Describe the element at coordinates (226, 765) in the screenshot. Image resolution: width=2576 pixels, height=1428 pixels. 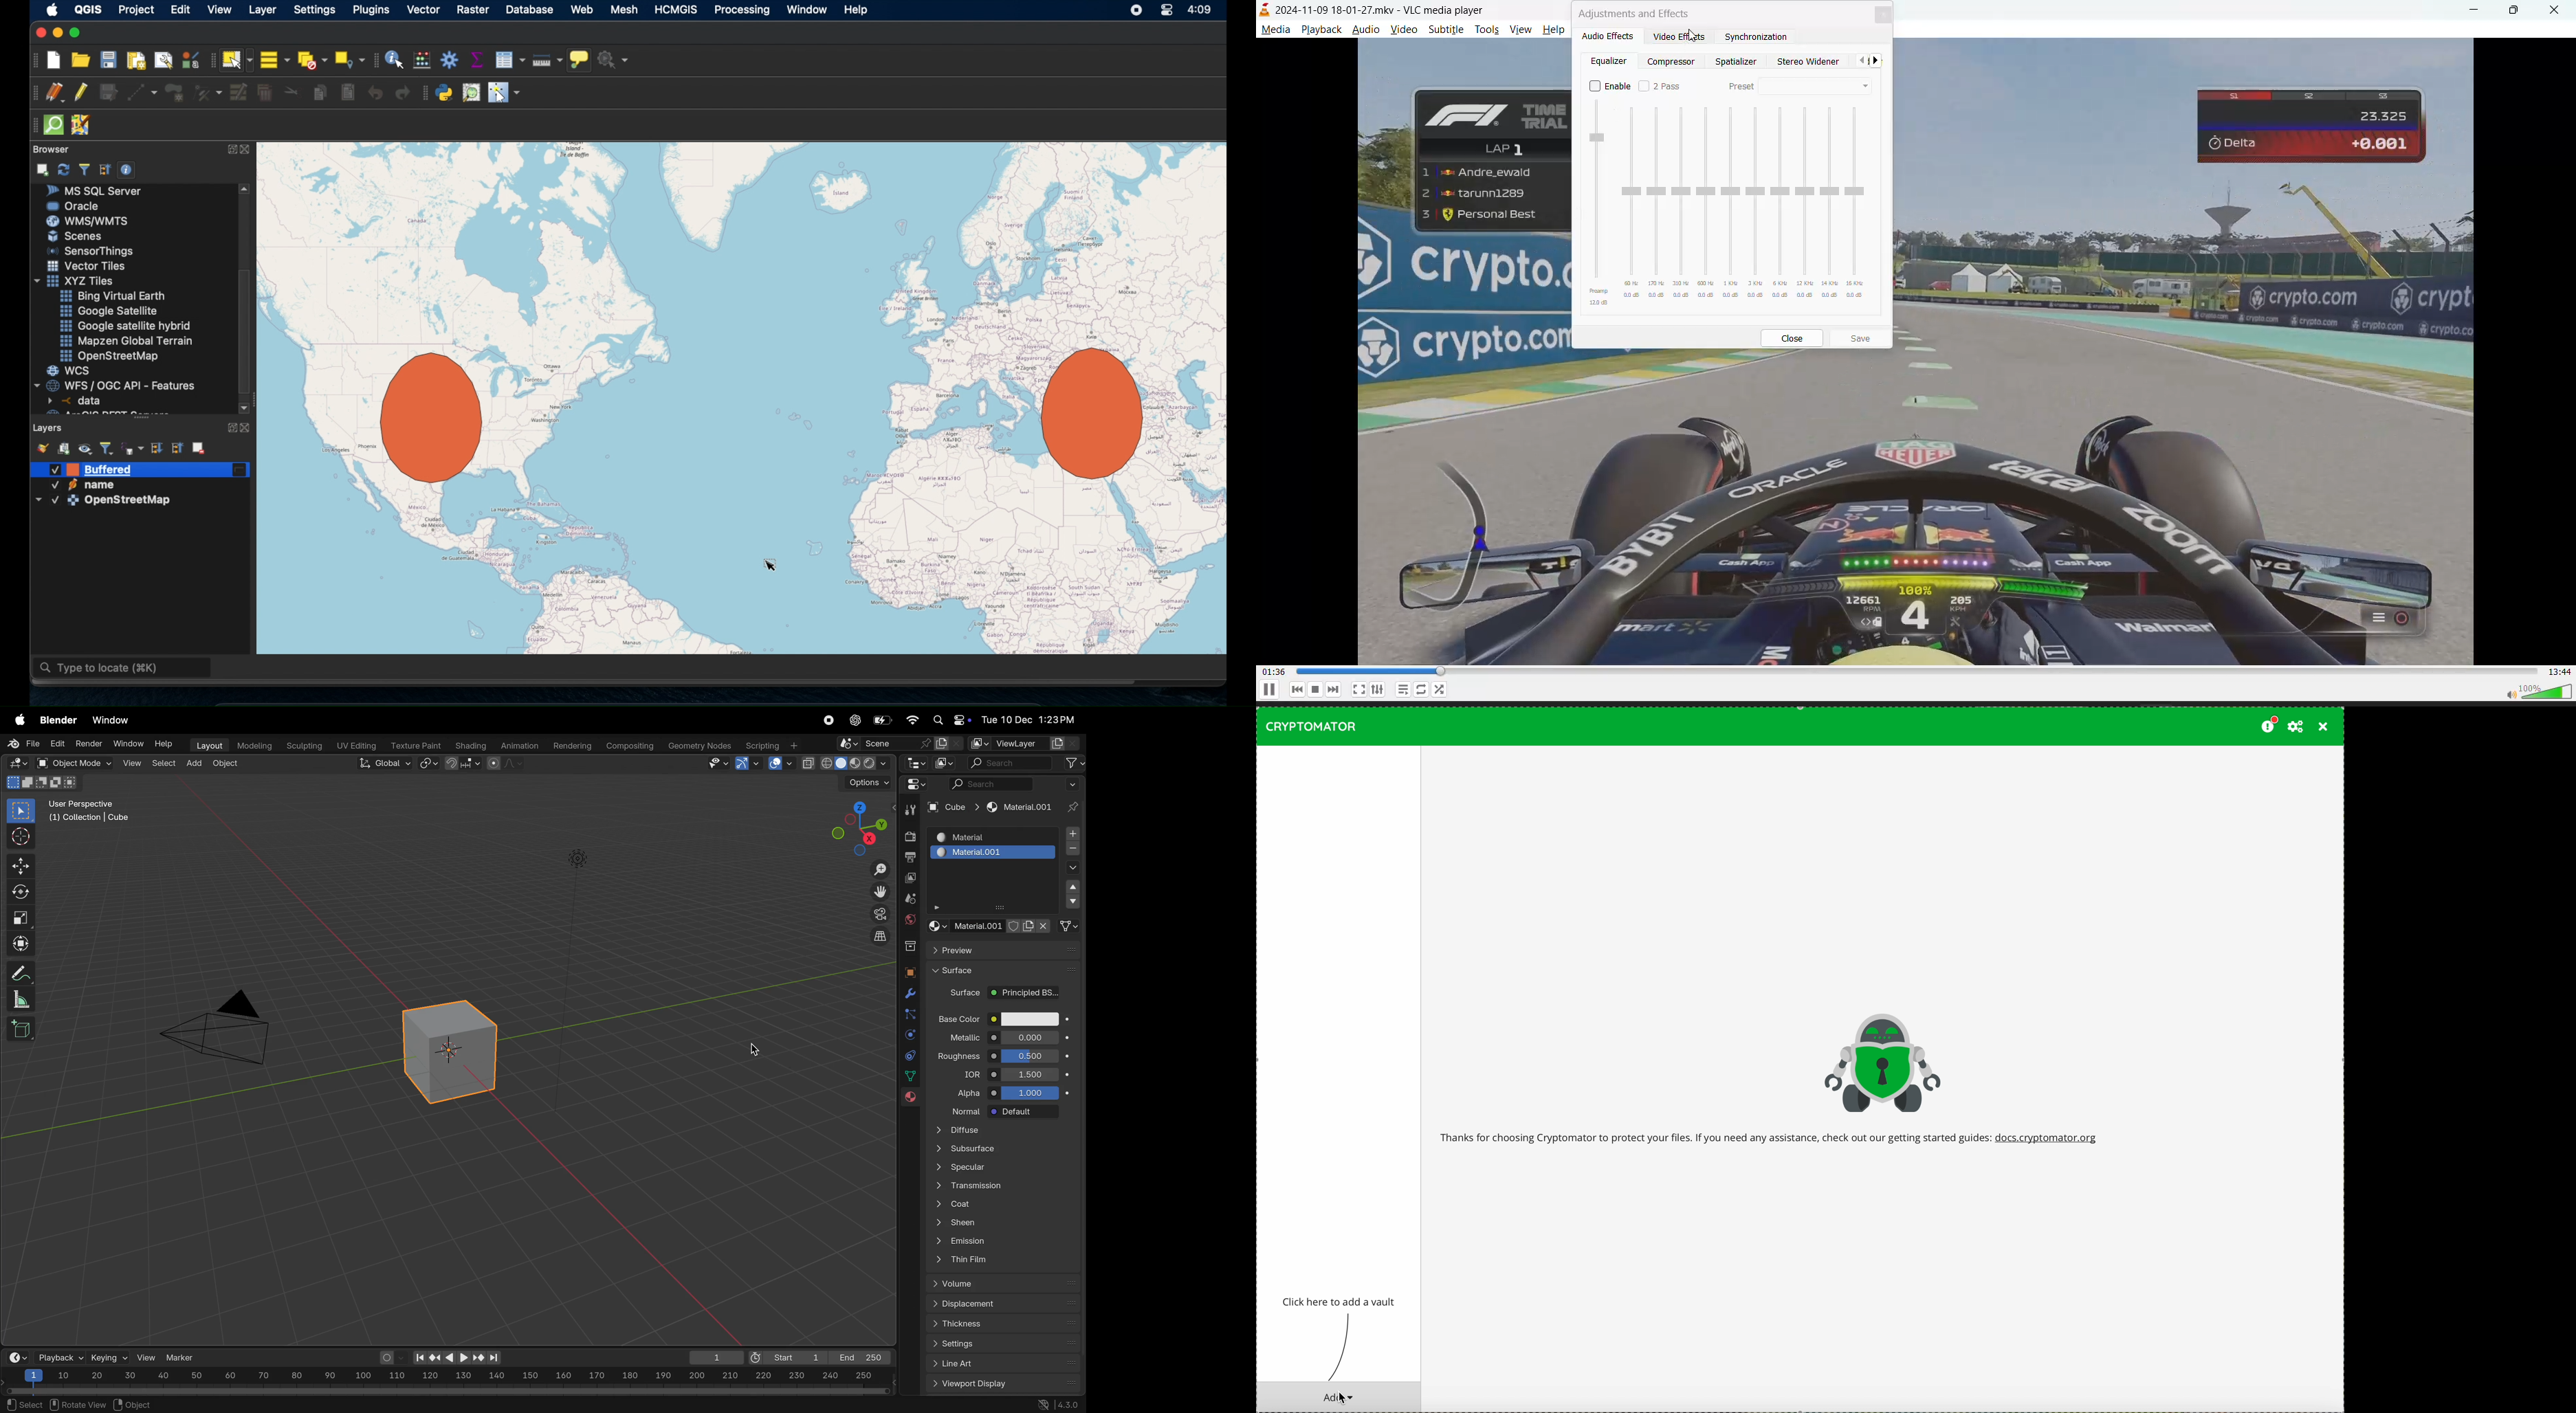
I see `object` at that location.